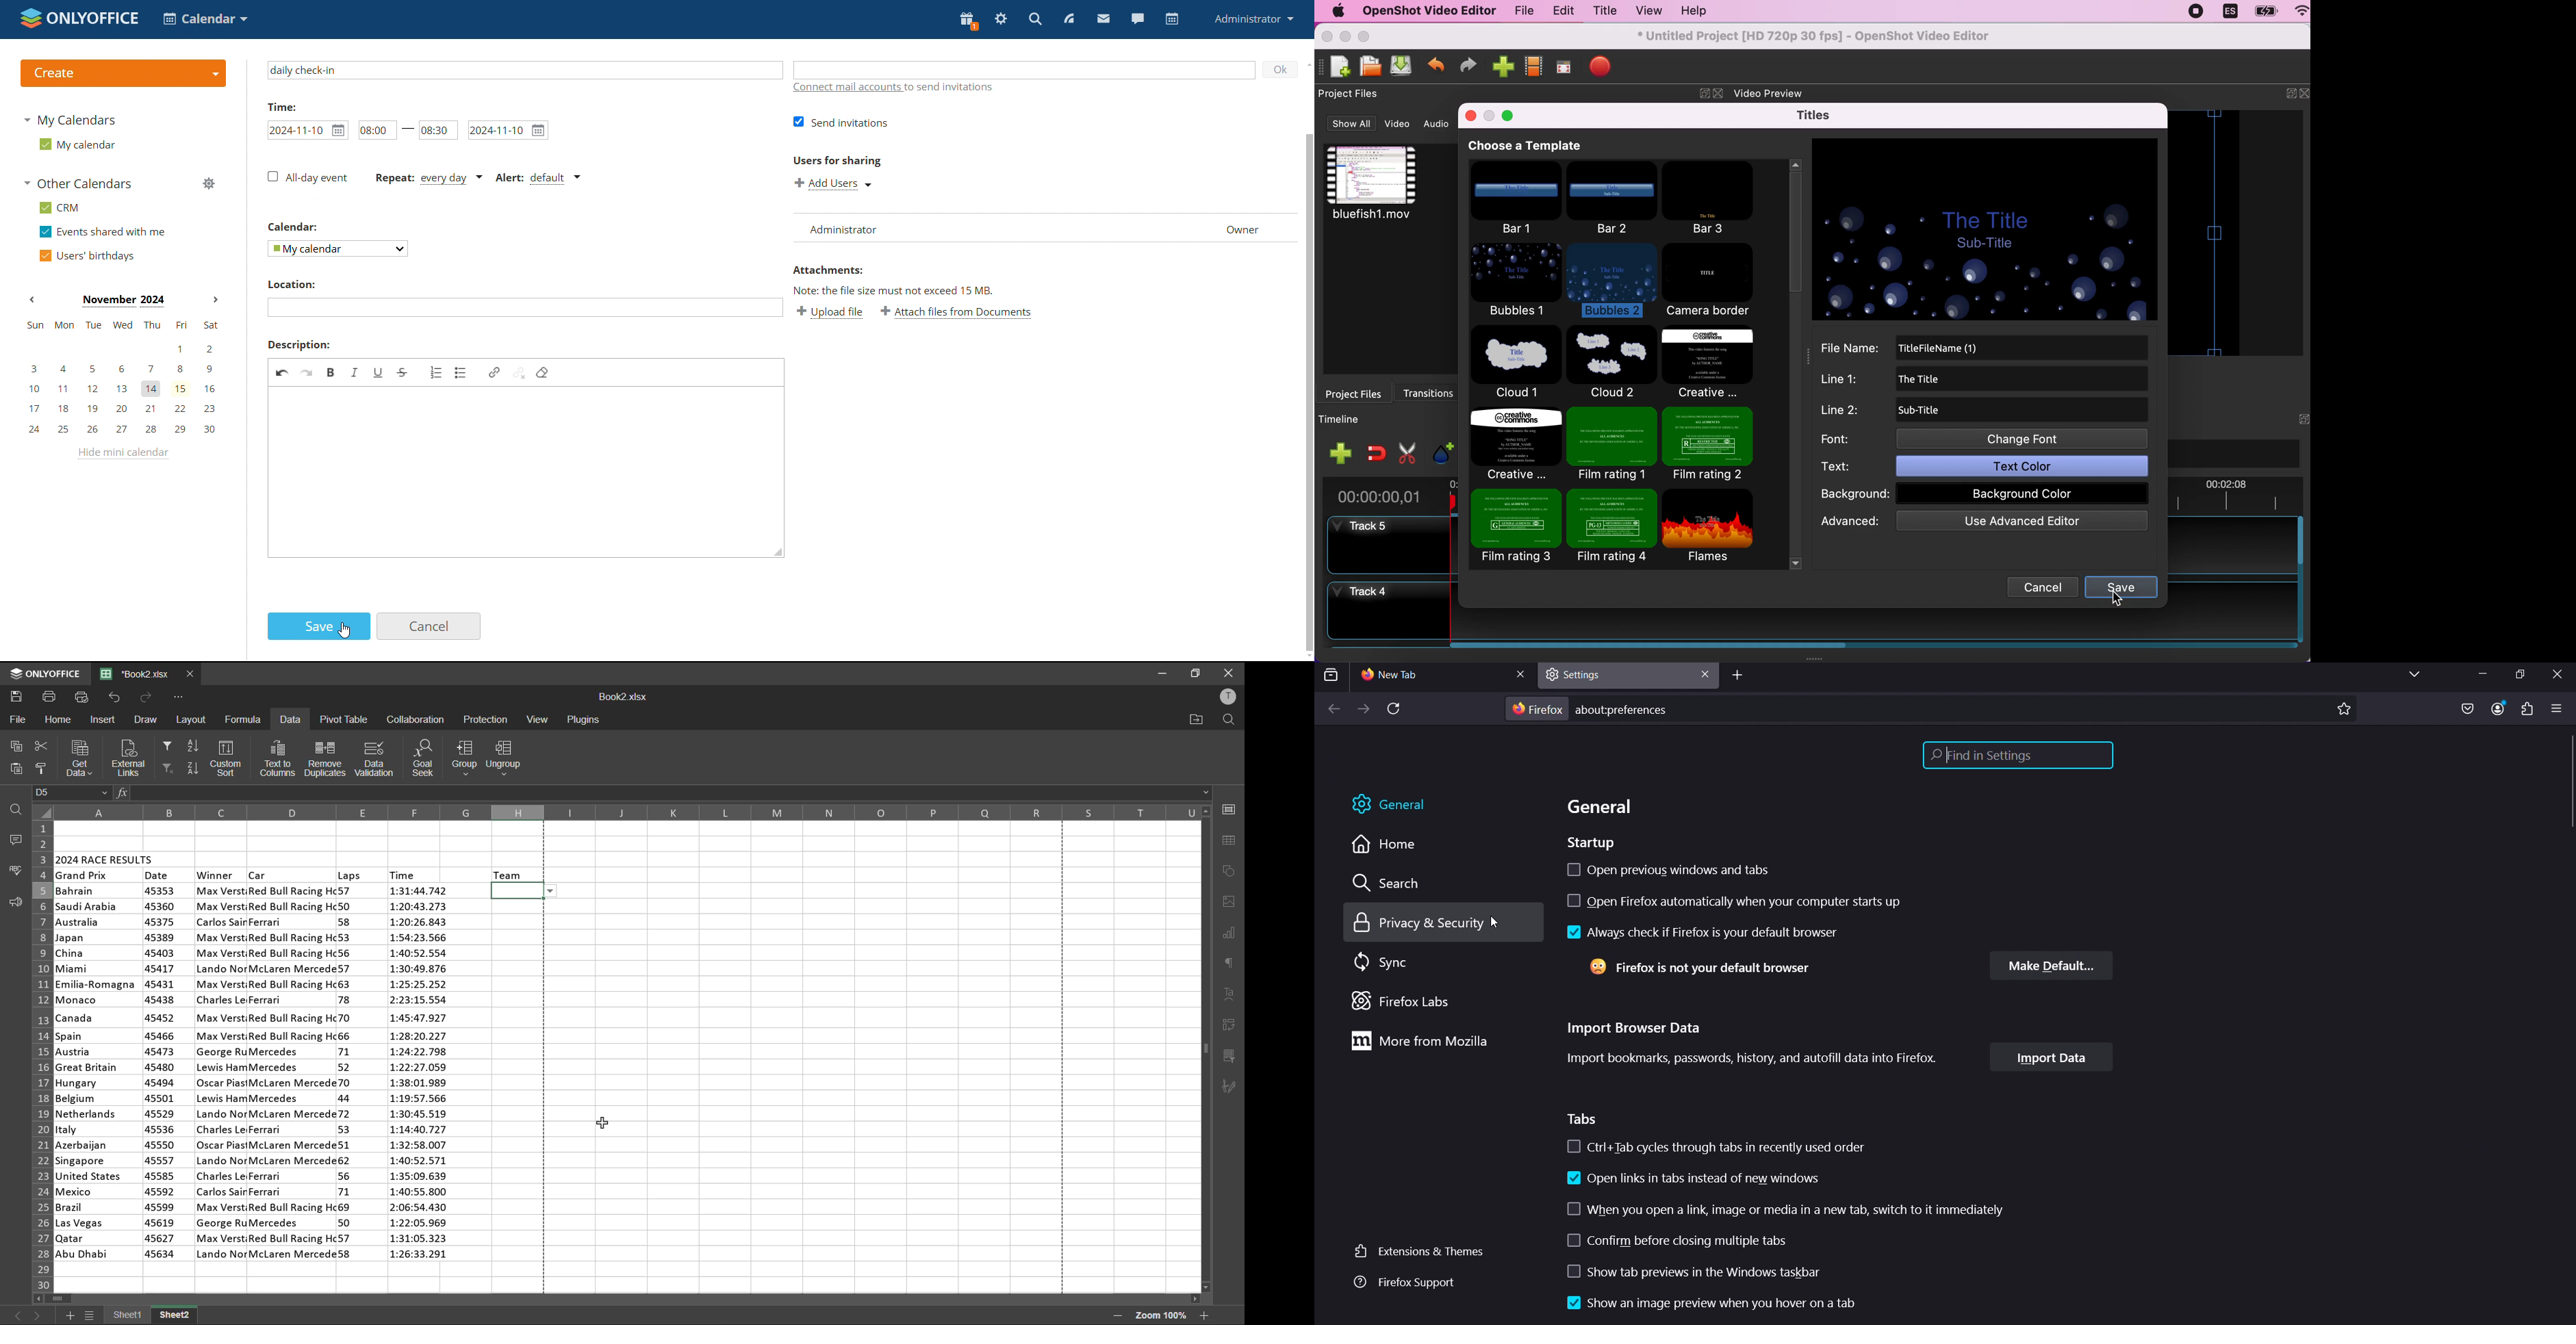 This screenshot has width=2576, height=1344. I want to click on signature, so click(1232, 1087).